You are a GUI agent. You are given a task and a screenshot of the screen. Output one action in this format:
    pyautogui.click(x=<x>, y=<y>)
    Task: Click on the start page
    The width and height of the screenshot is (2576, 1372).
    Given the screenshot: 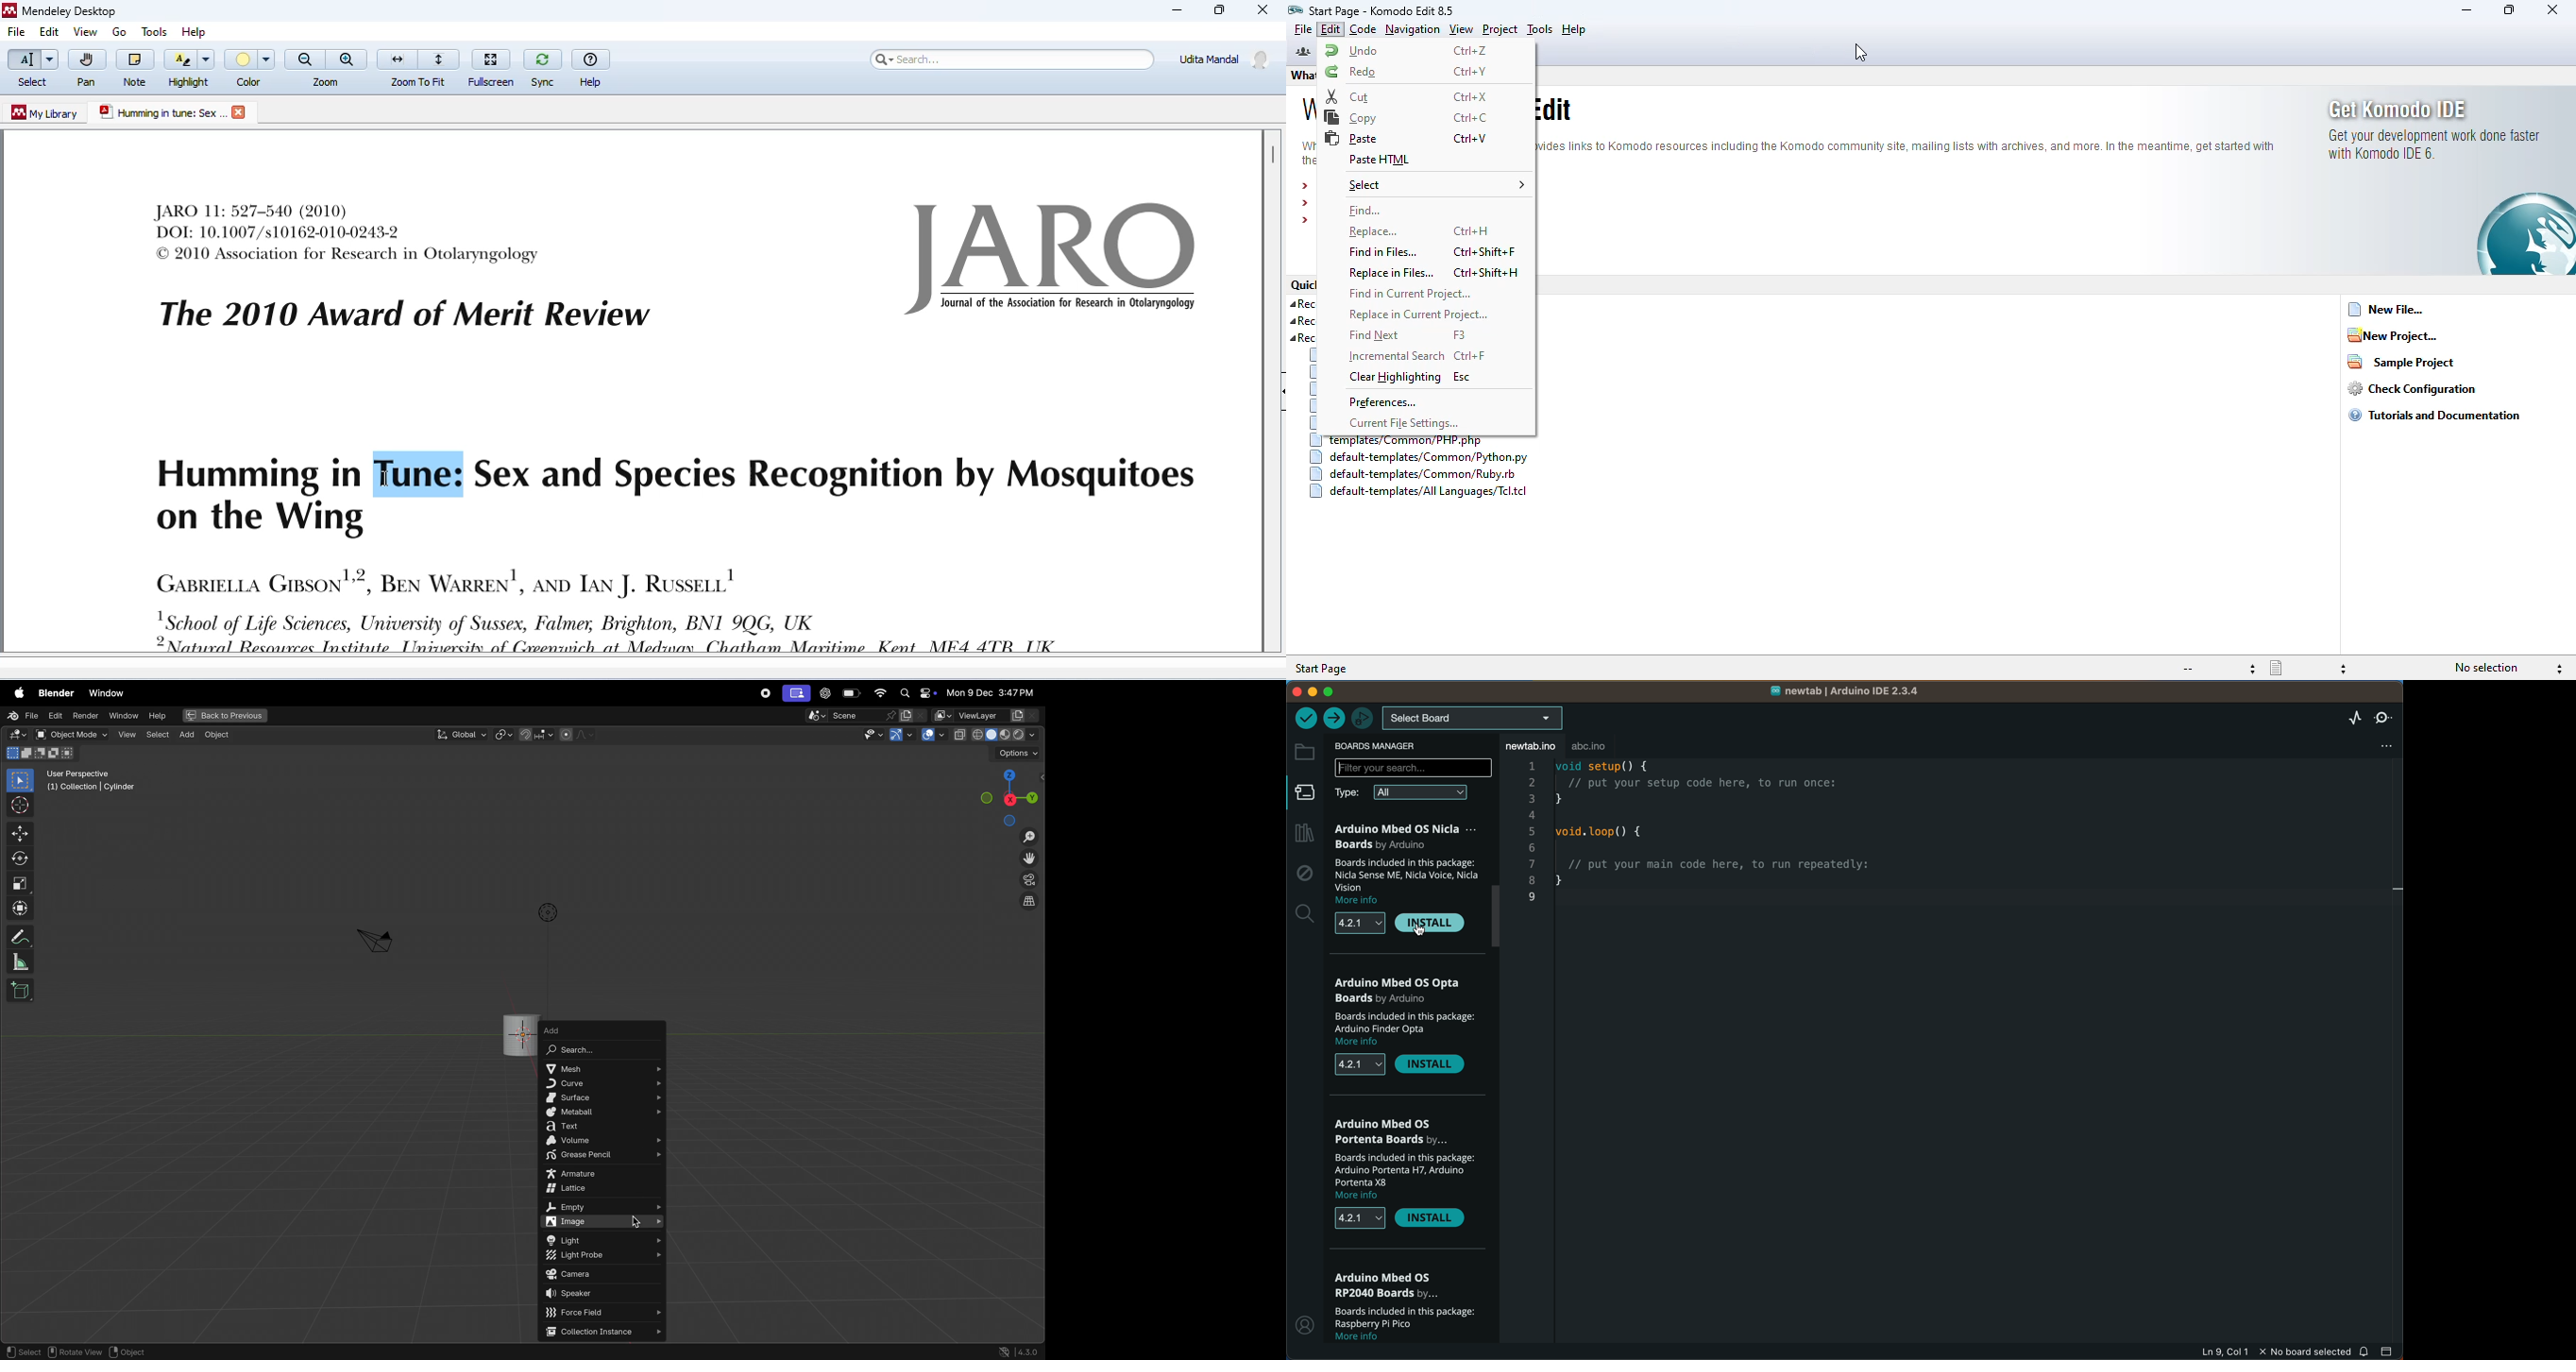 What is the action you would take?
    pyautogui.click(x=1382, y=11)
    